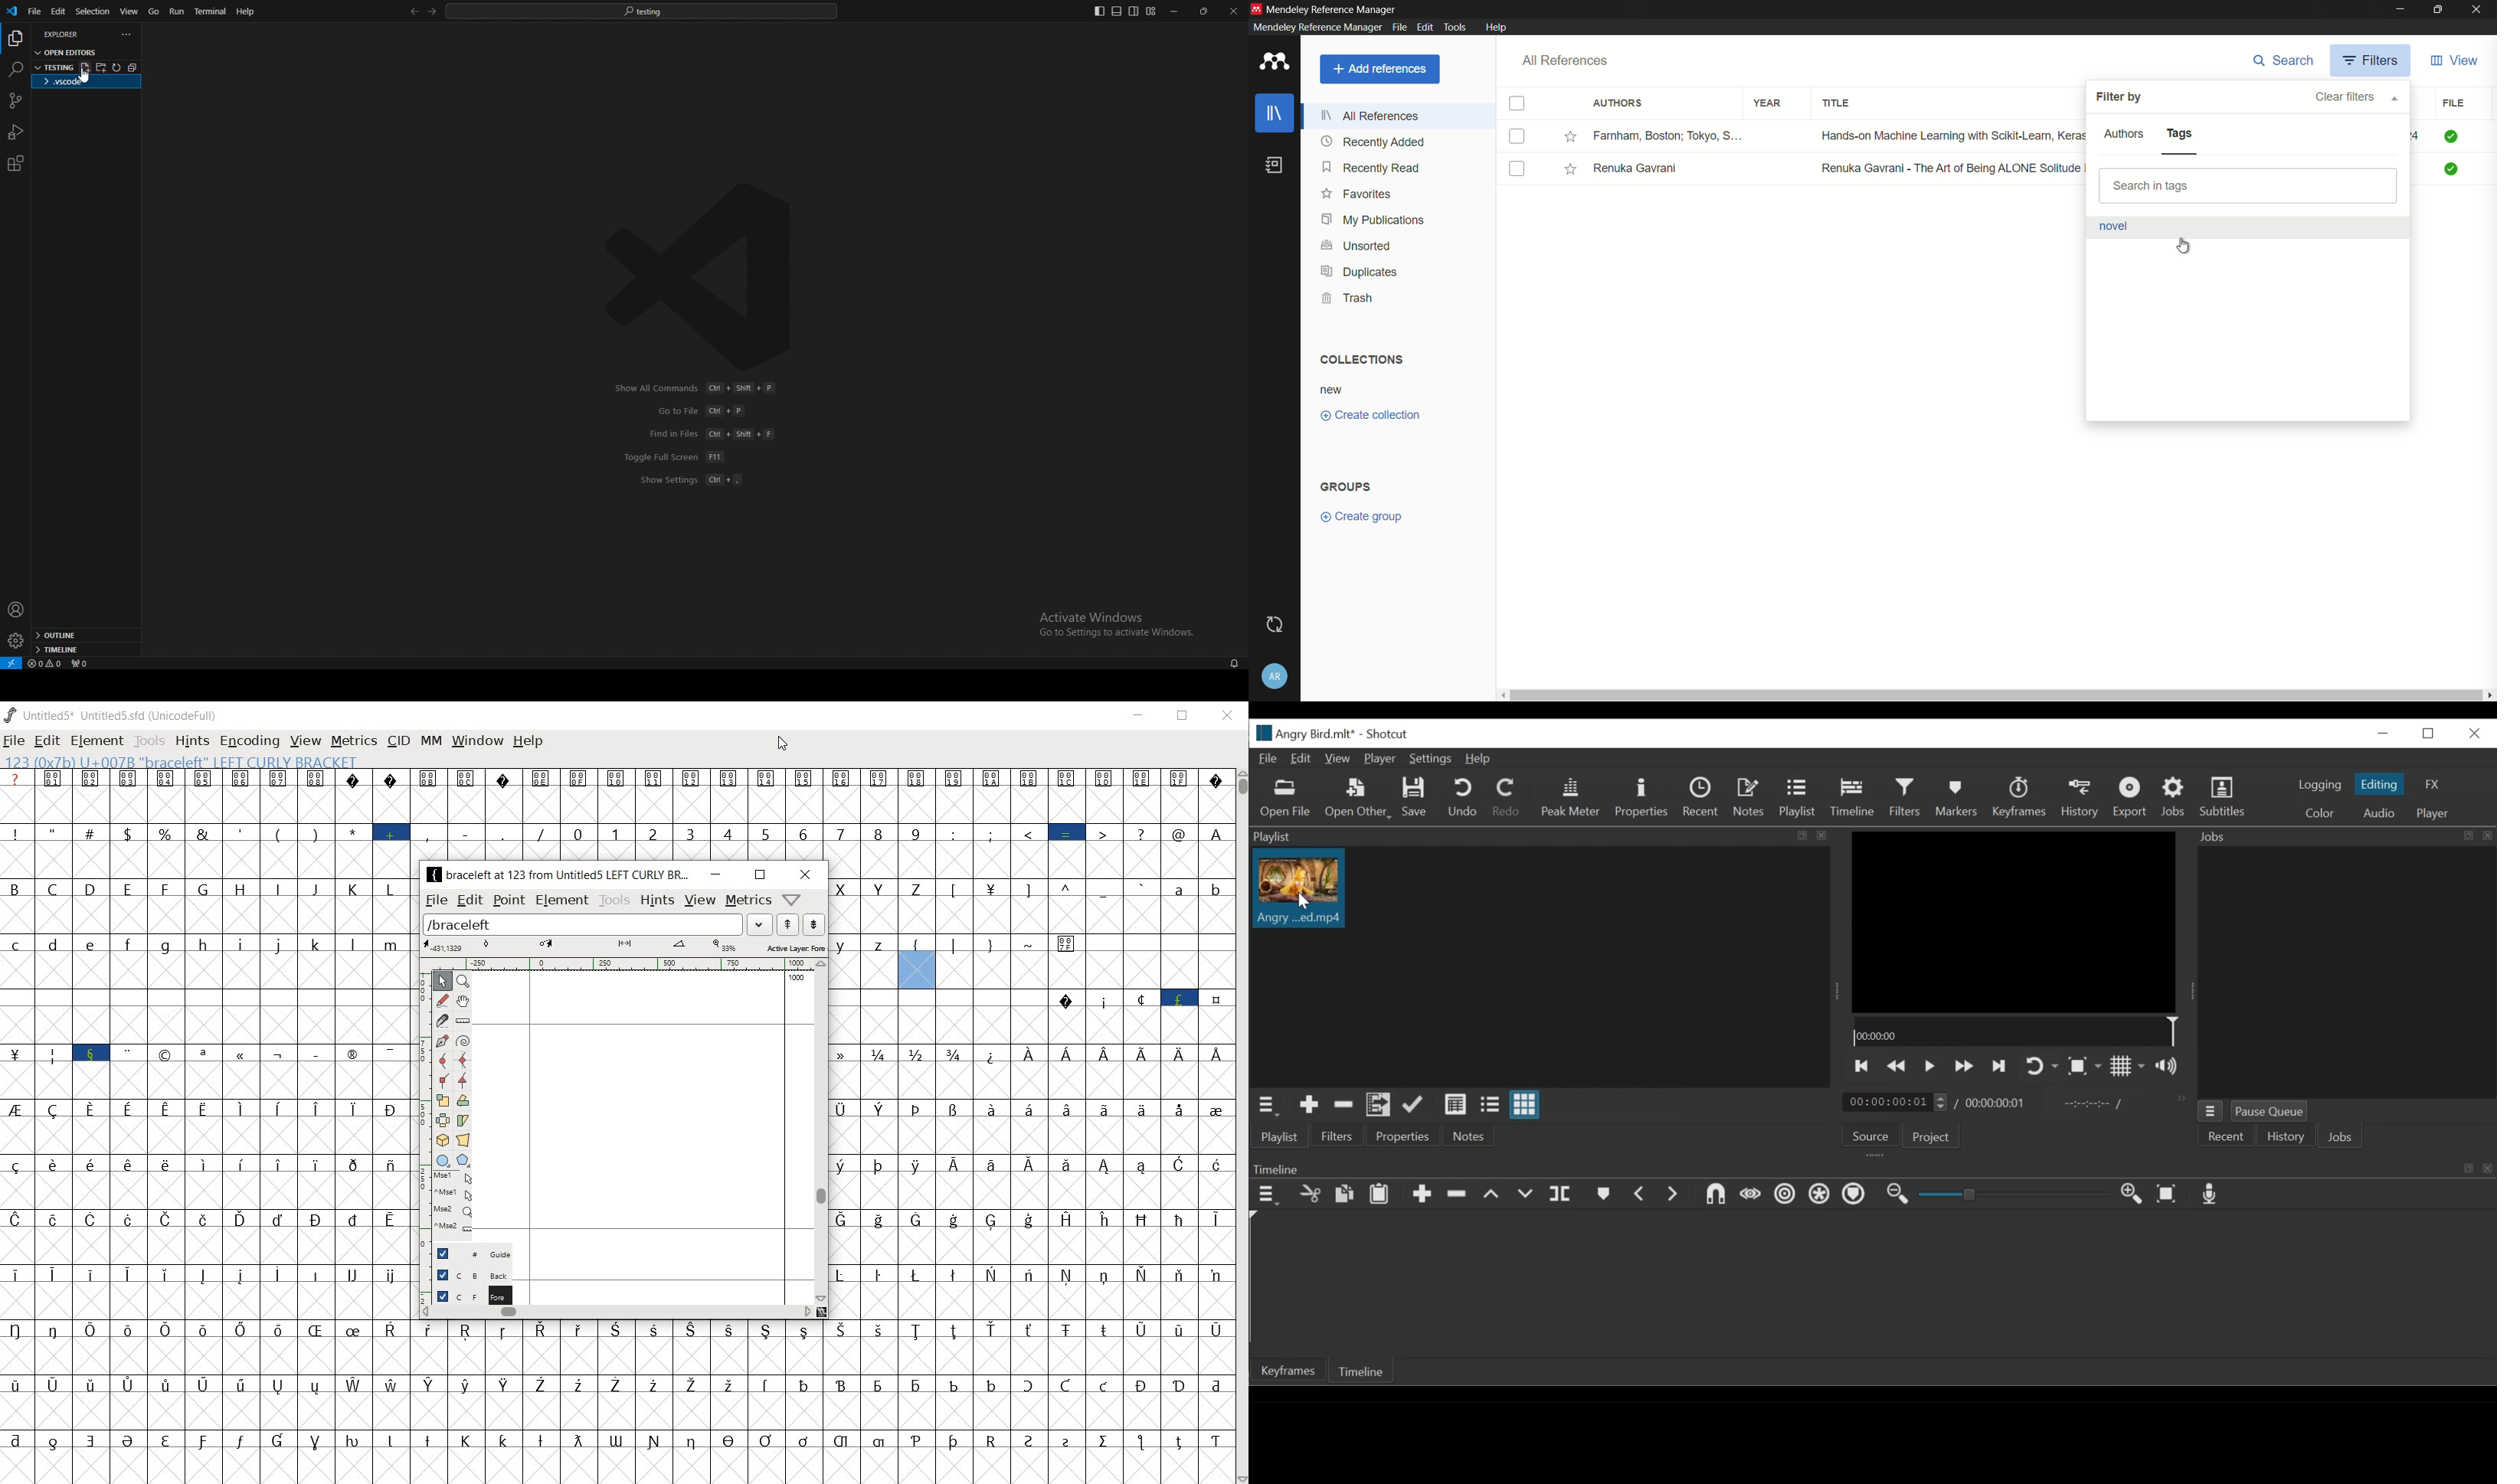  I want to click on UNTITLED5* uNTITLED5.SFD (UnicodeFull), so click(112, 716).